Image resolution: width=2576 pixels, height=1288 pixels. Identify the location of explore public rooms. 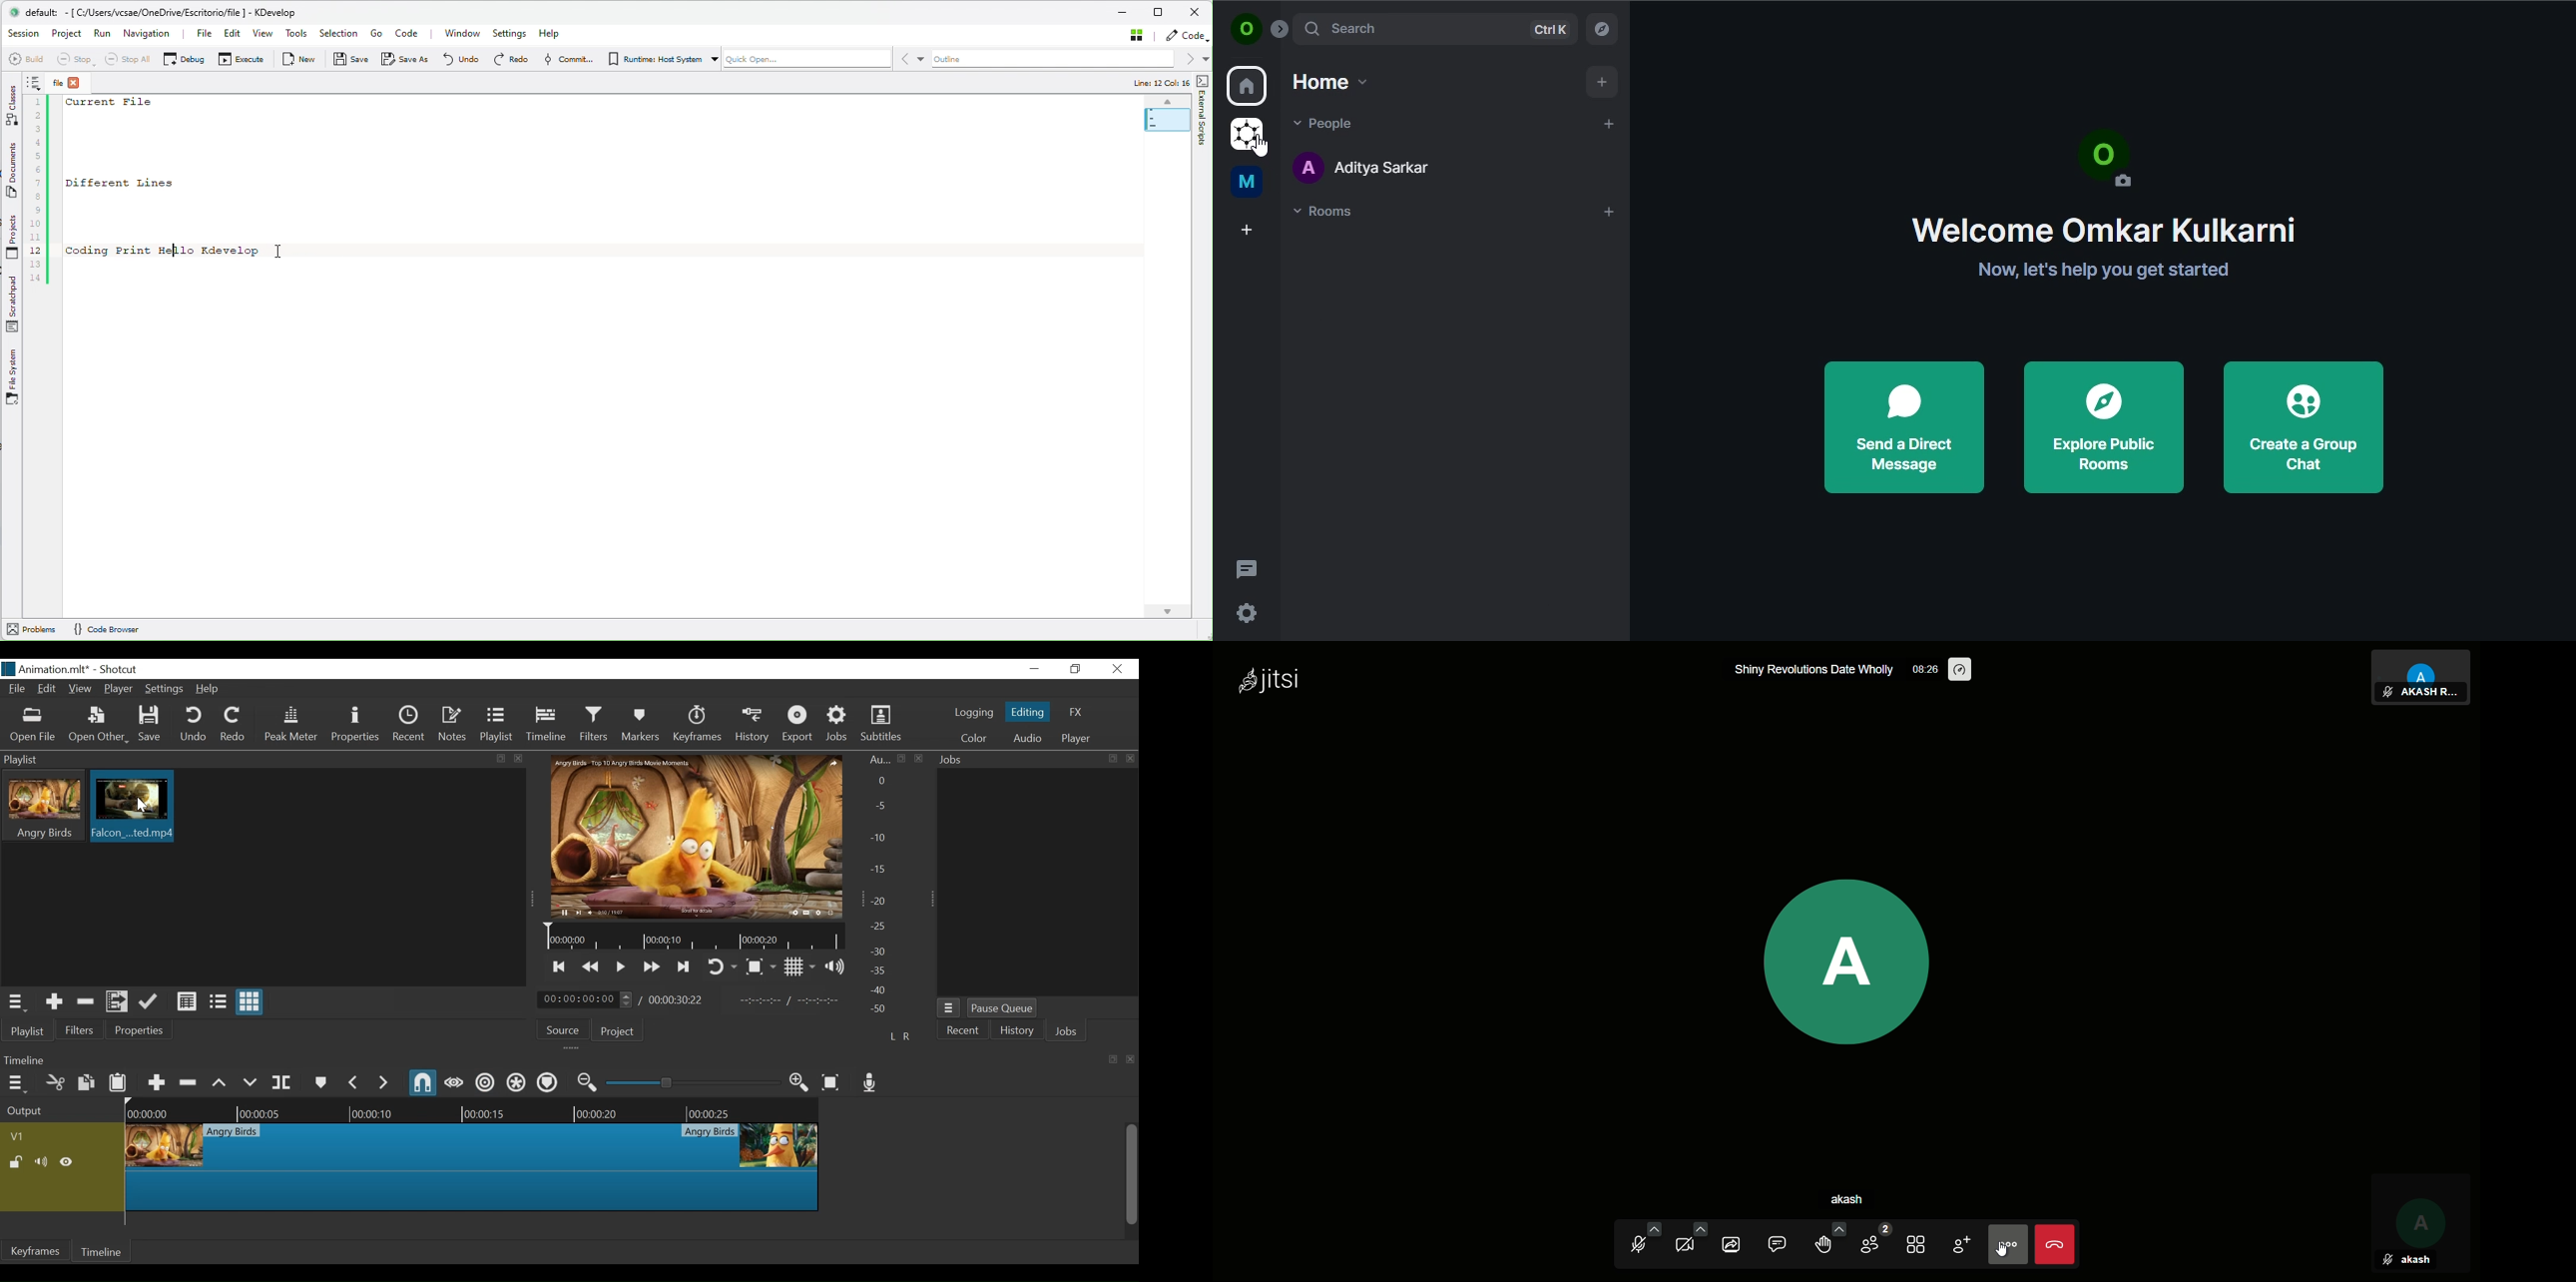
(2104, 425).